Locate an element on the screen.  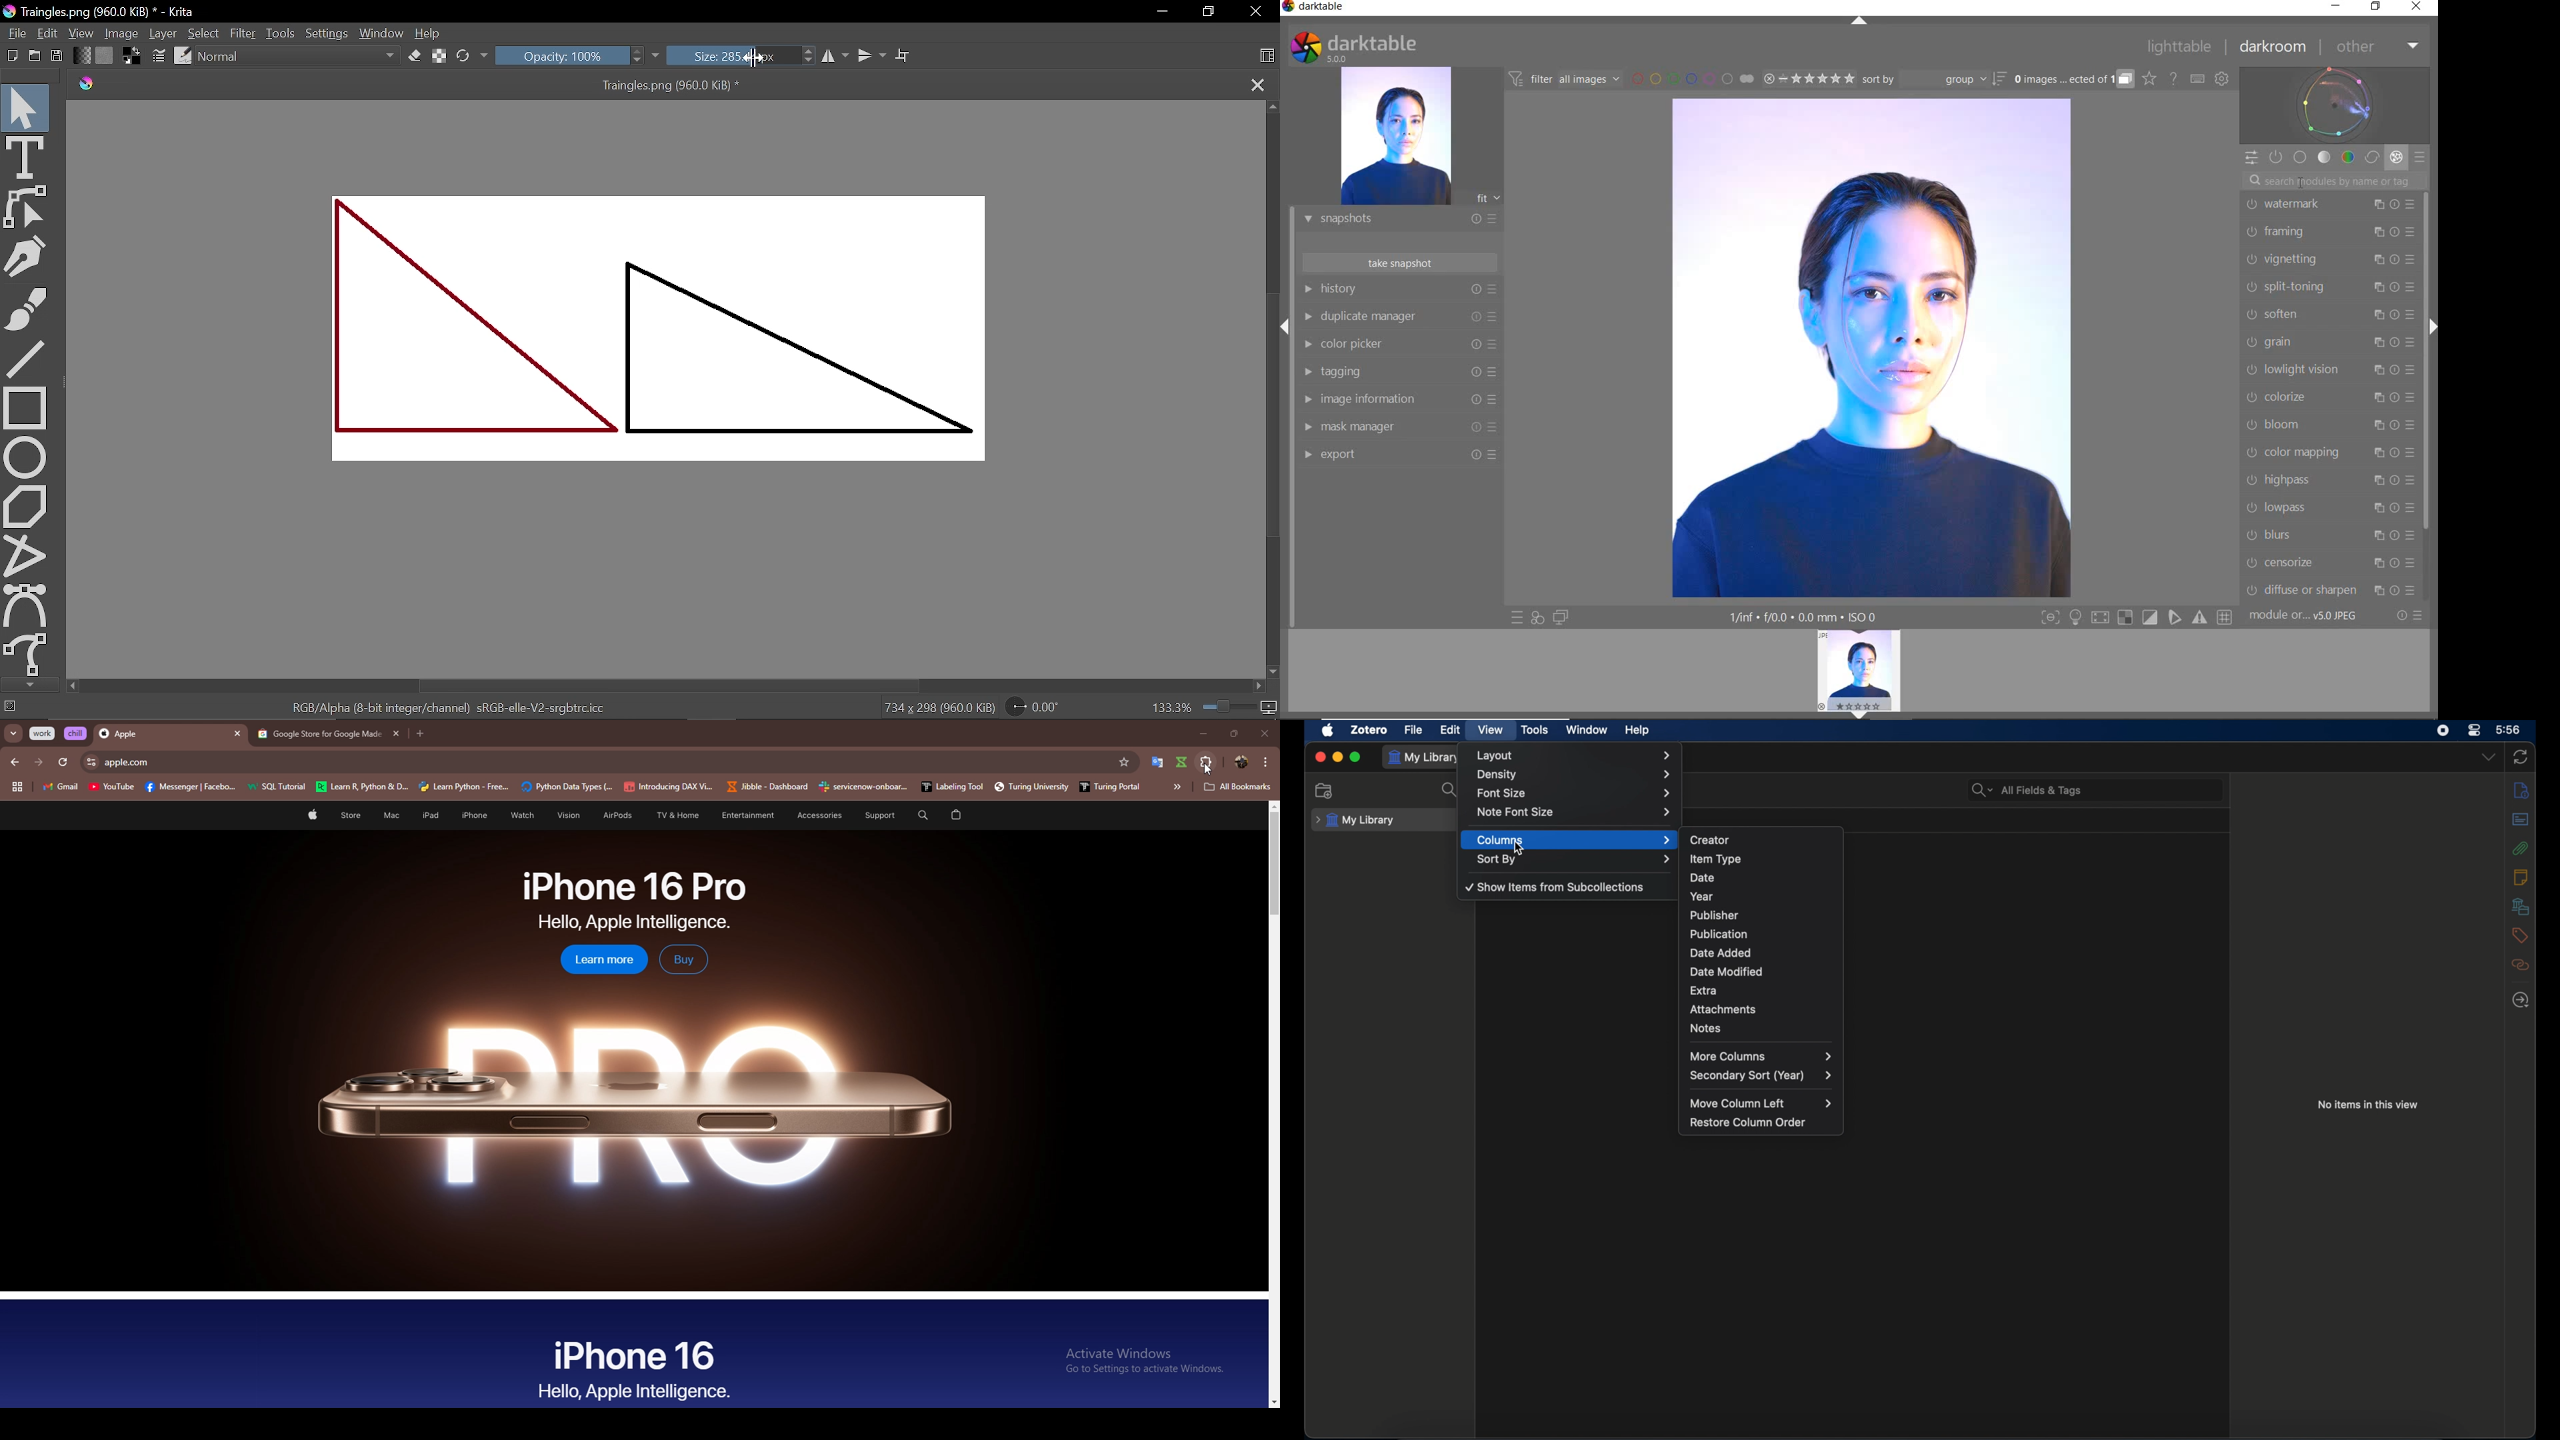
SELECTED IMAGE is located at coordinates (1870, 348).